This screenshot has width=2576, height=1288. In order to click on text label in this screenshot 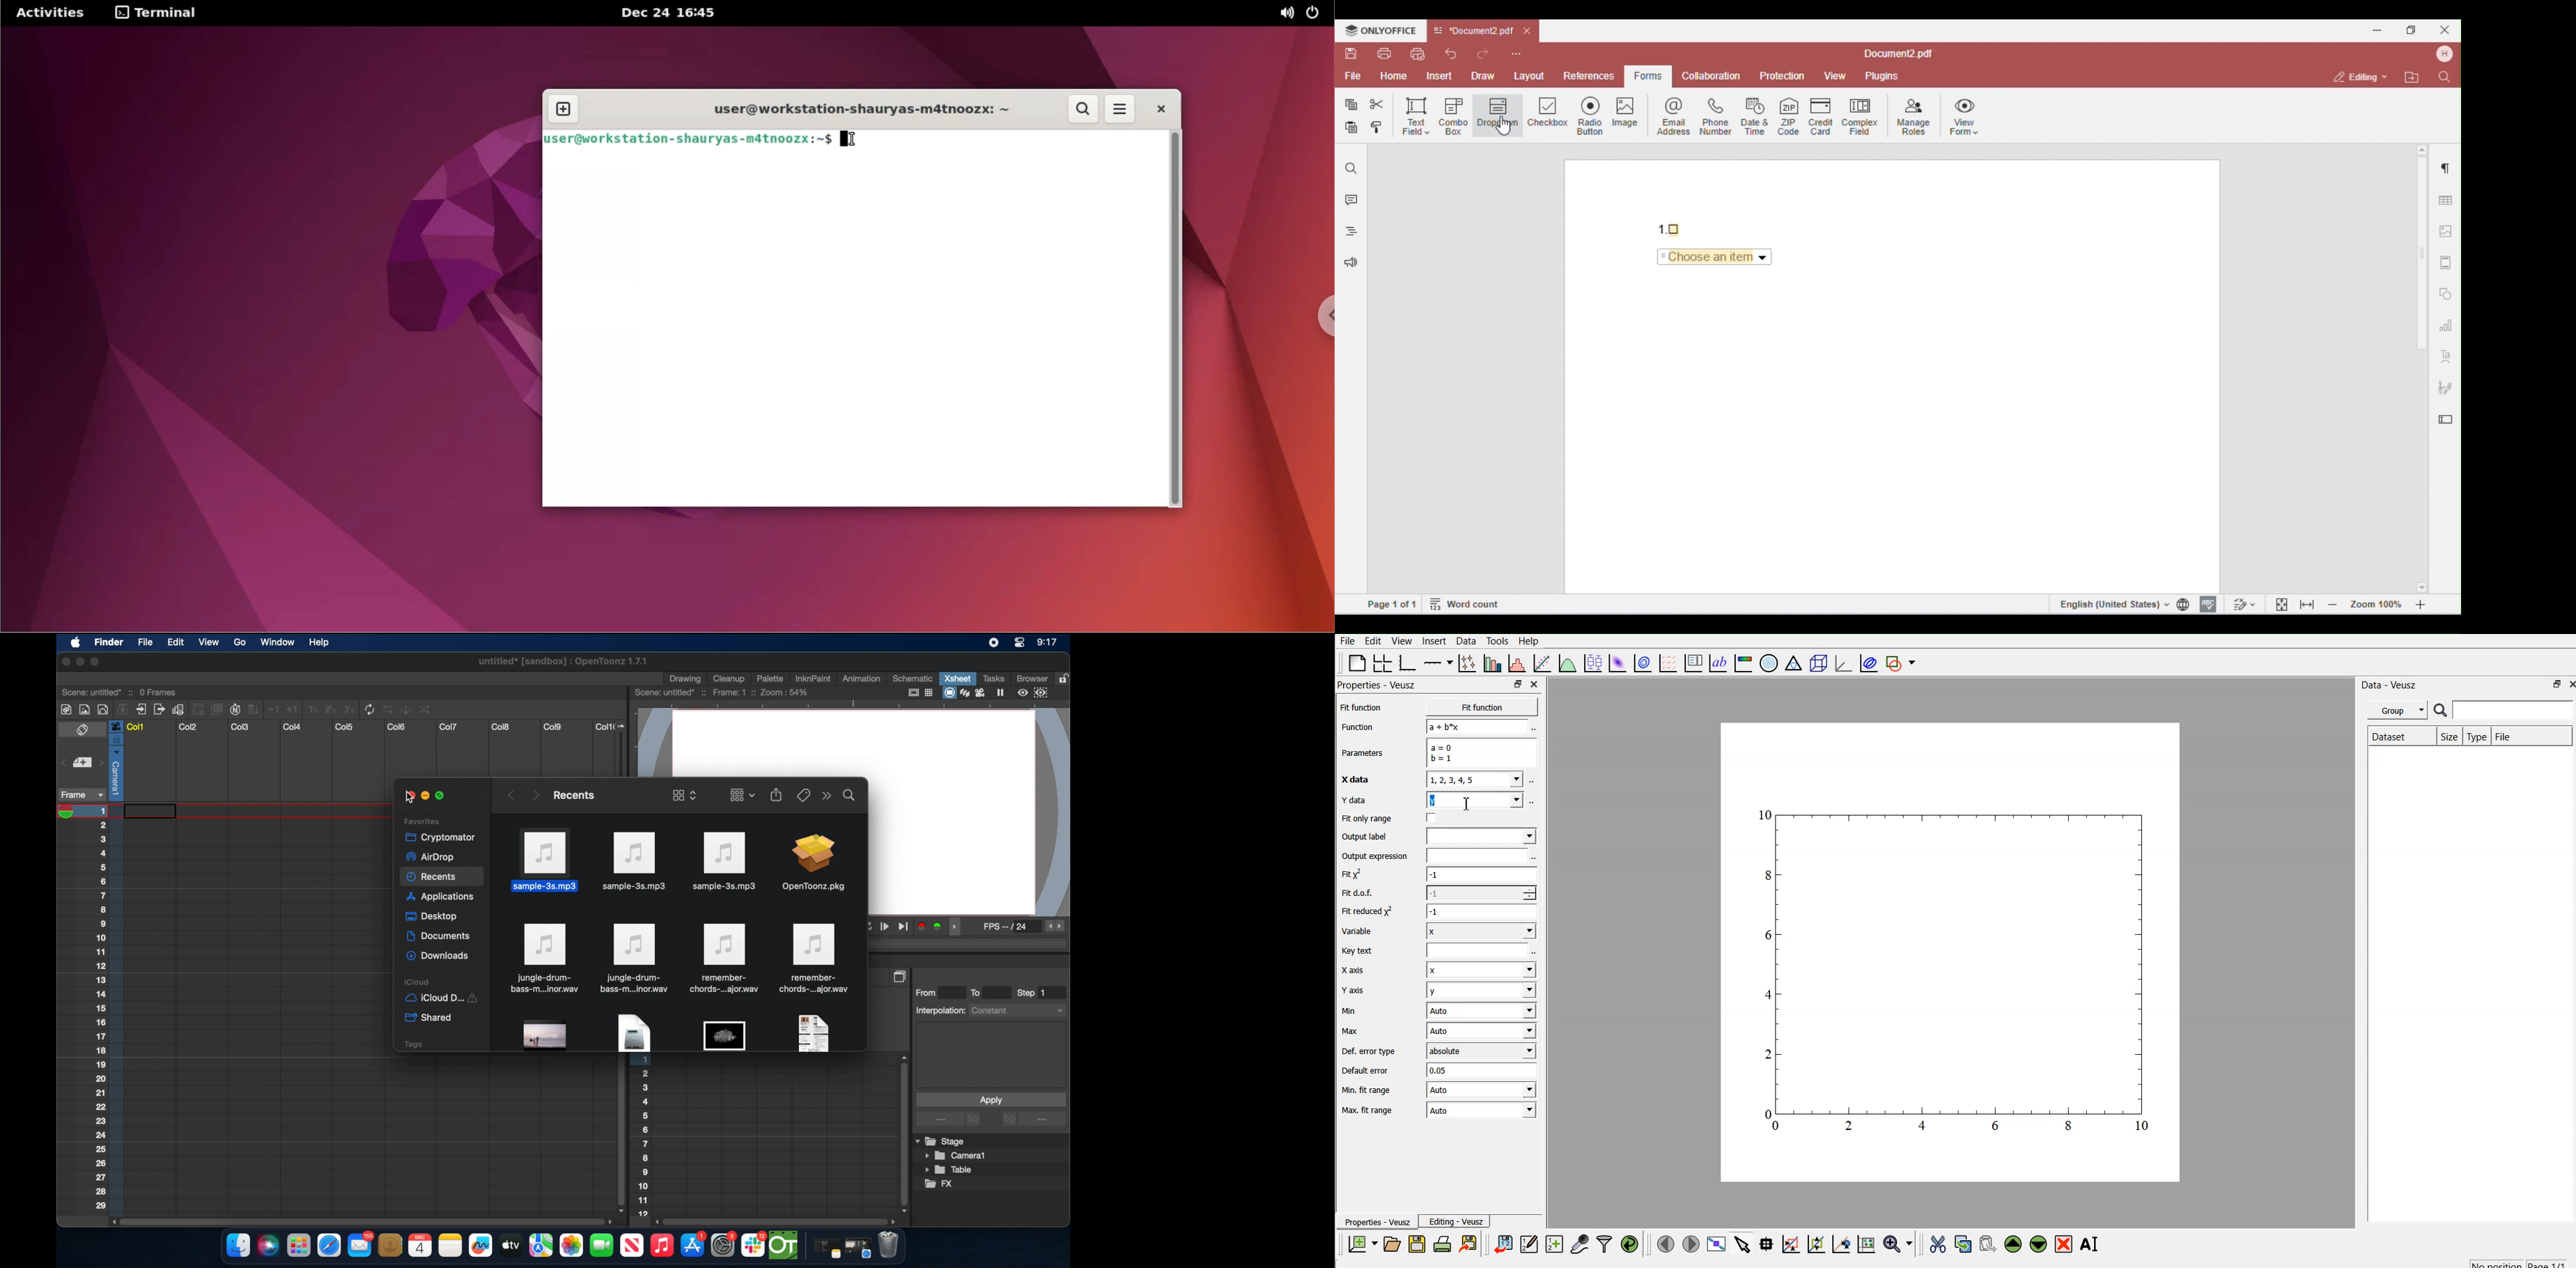, I will do `click(1717, 663)`.